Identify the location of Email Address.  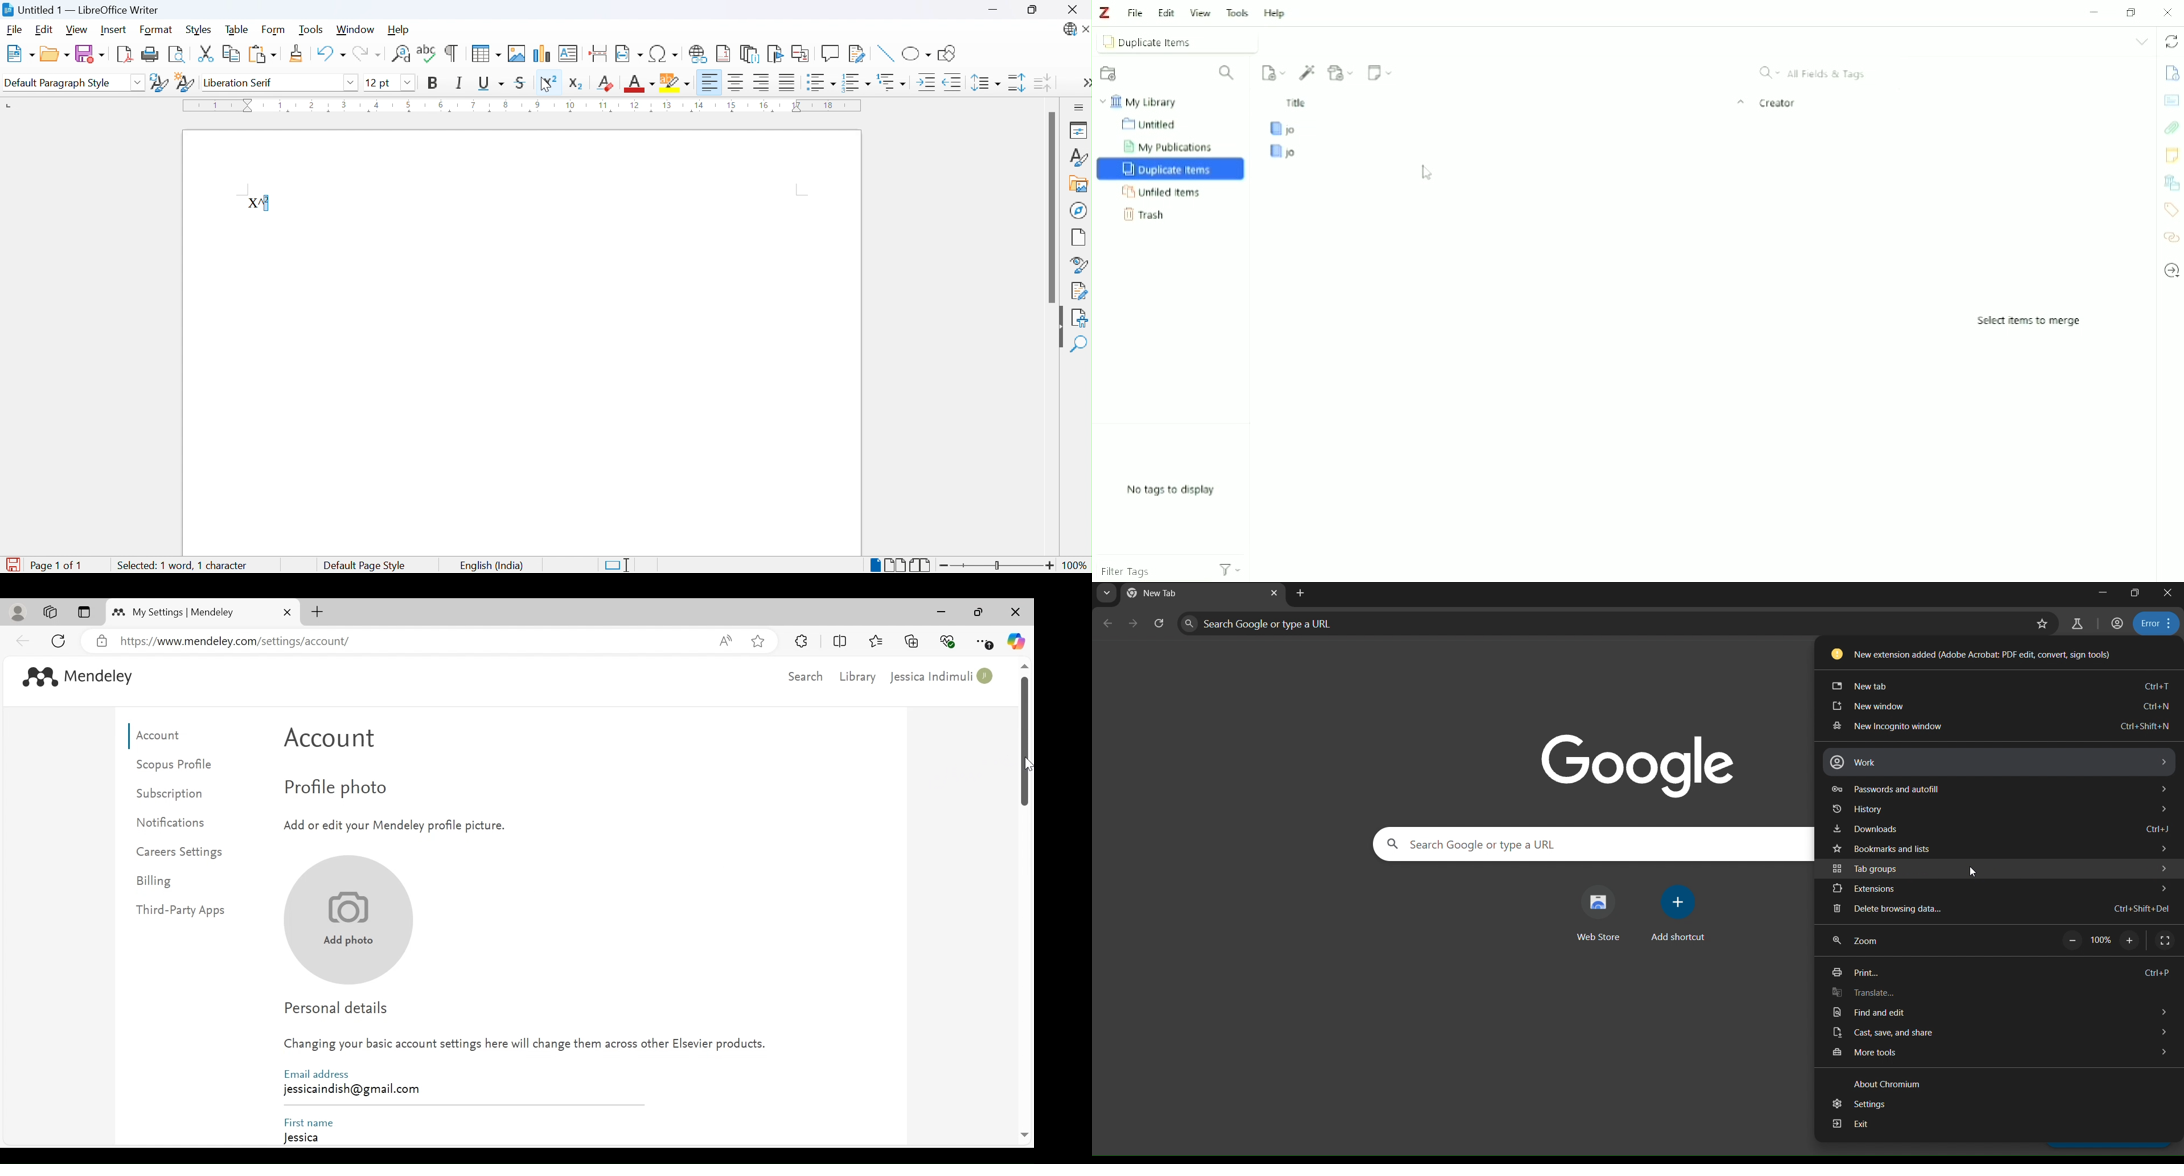
(320, 1073).